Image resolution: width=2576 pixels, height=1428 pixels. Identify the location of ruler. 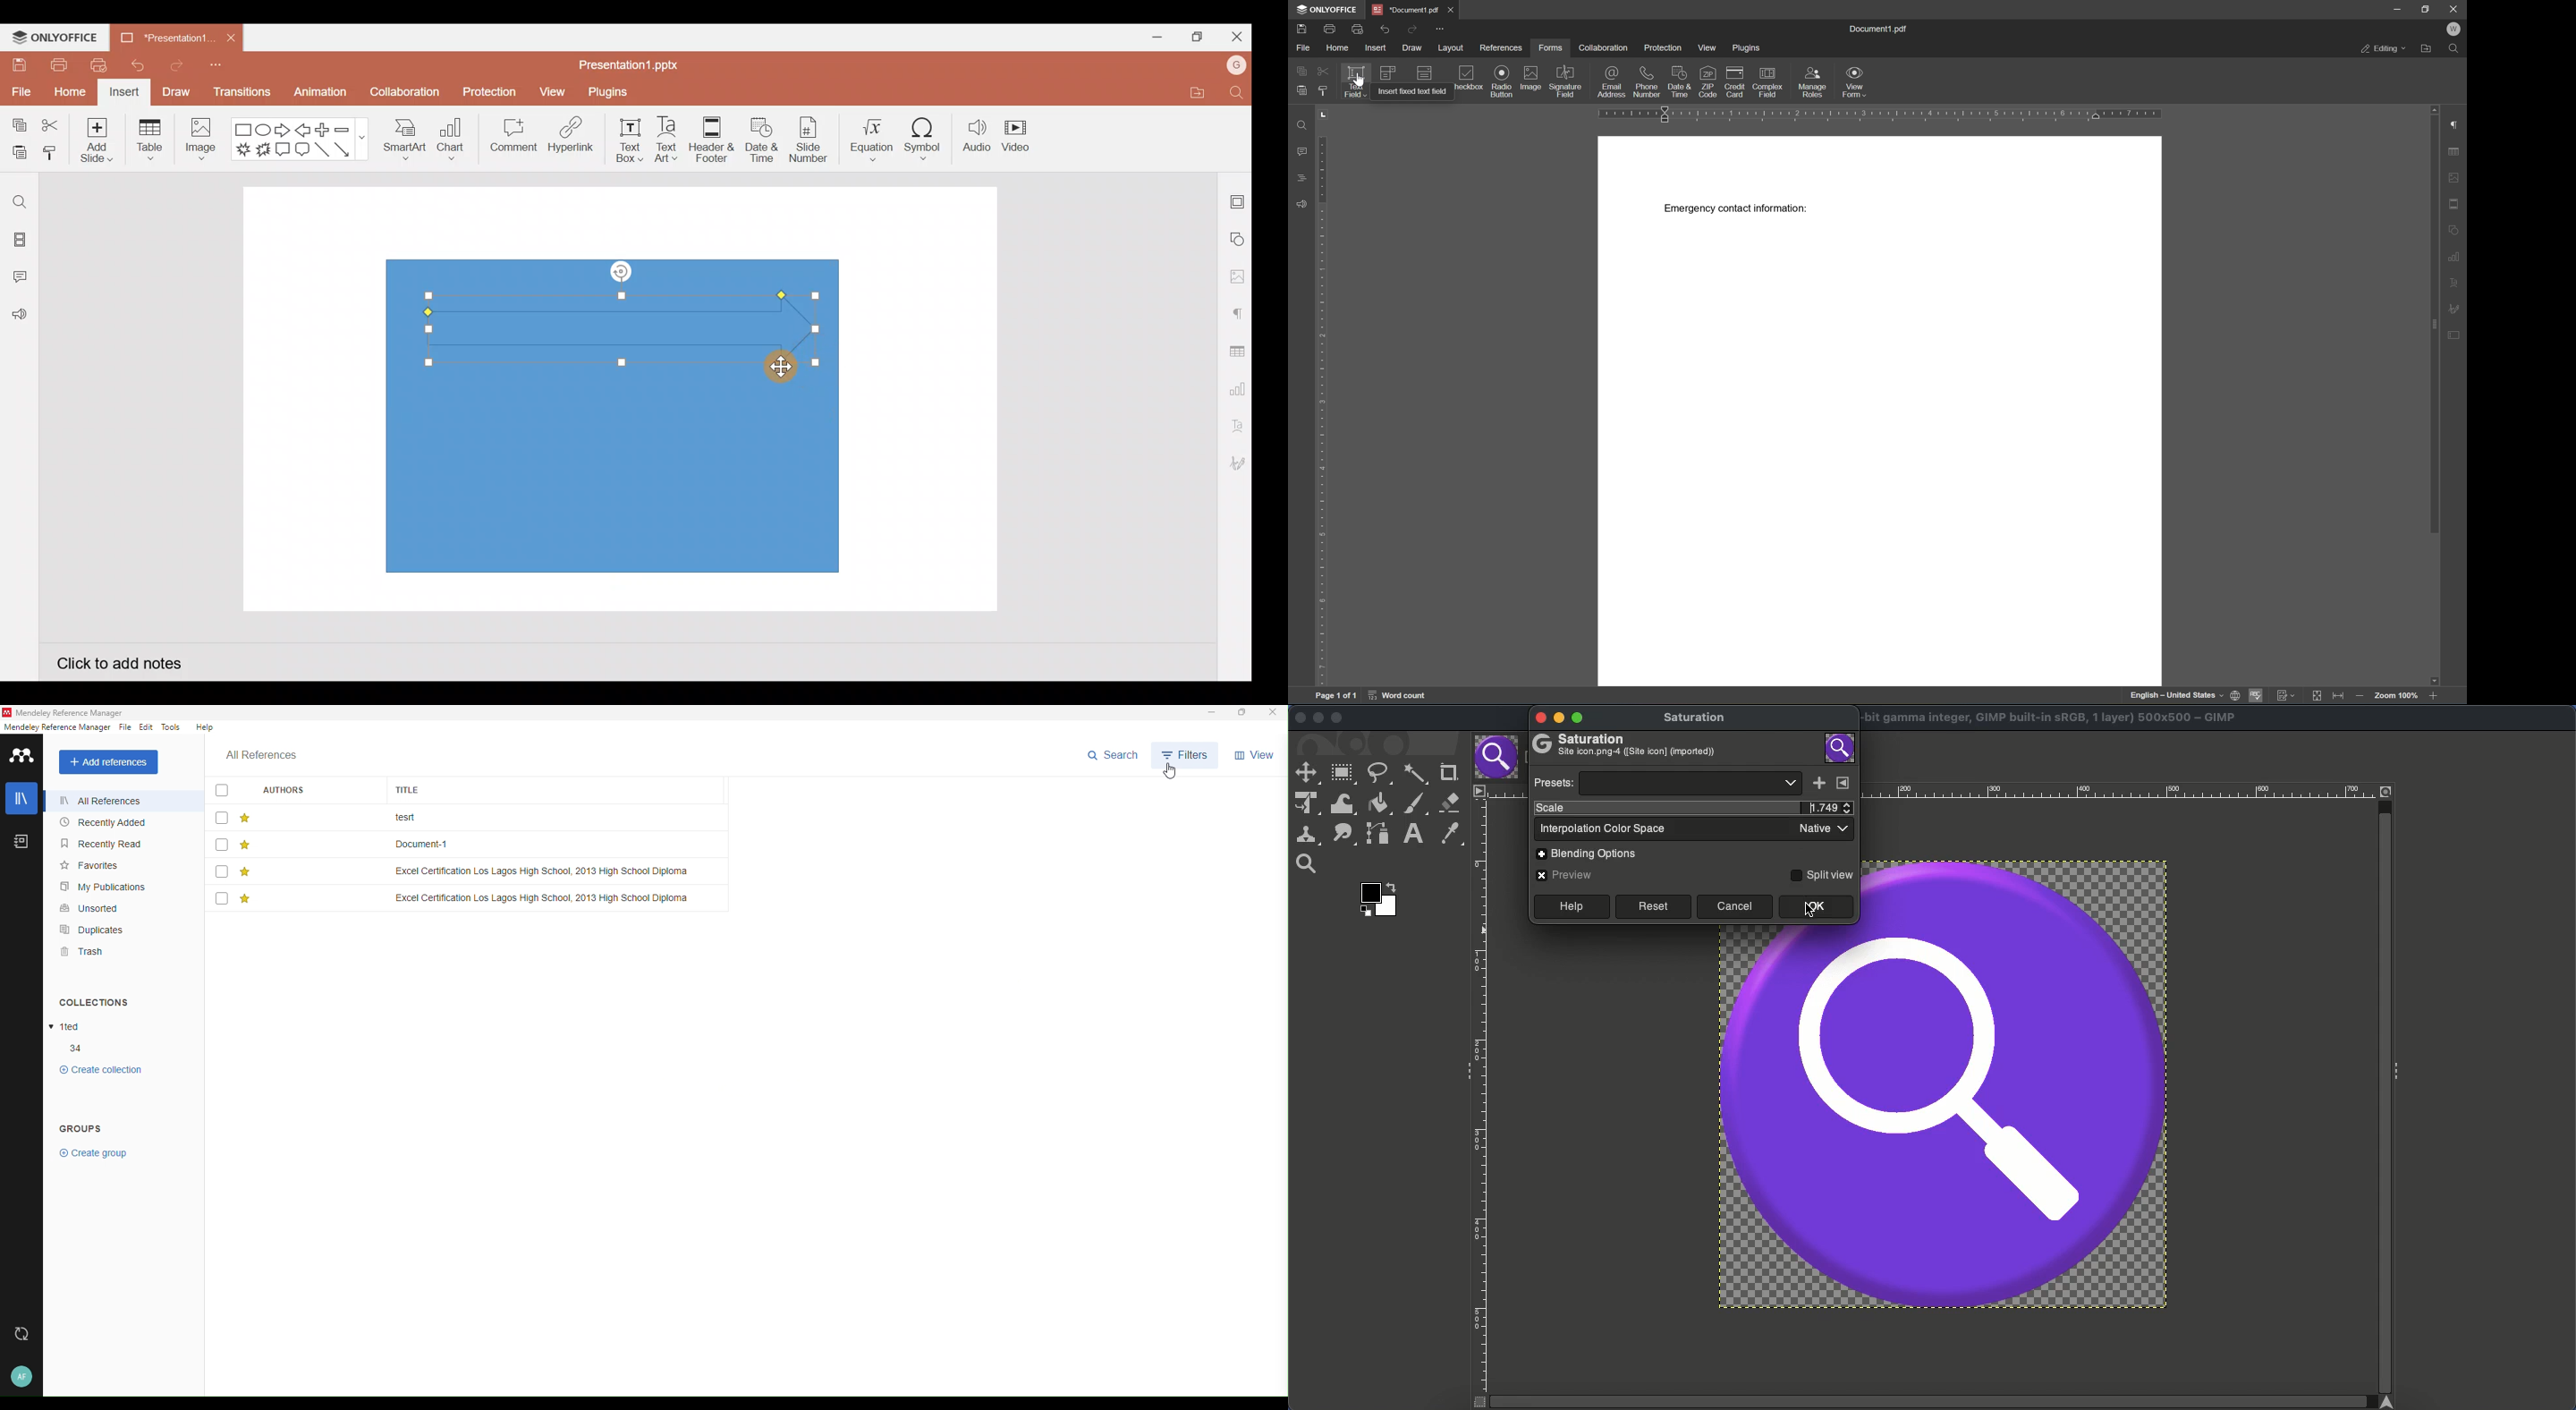
(1327, 410).